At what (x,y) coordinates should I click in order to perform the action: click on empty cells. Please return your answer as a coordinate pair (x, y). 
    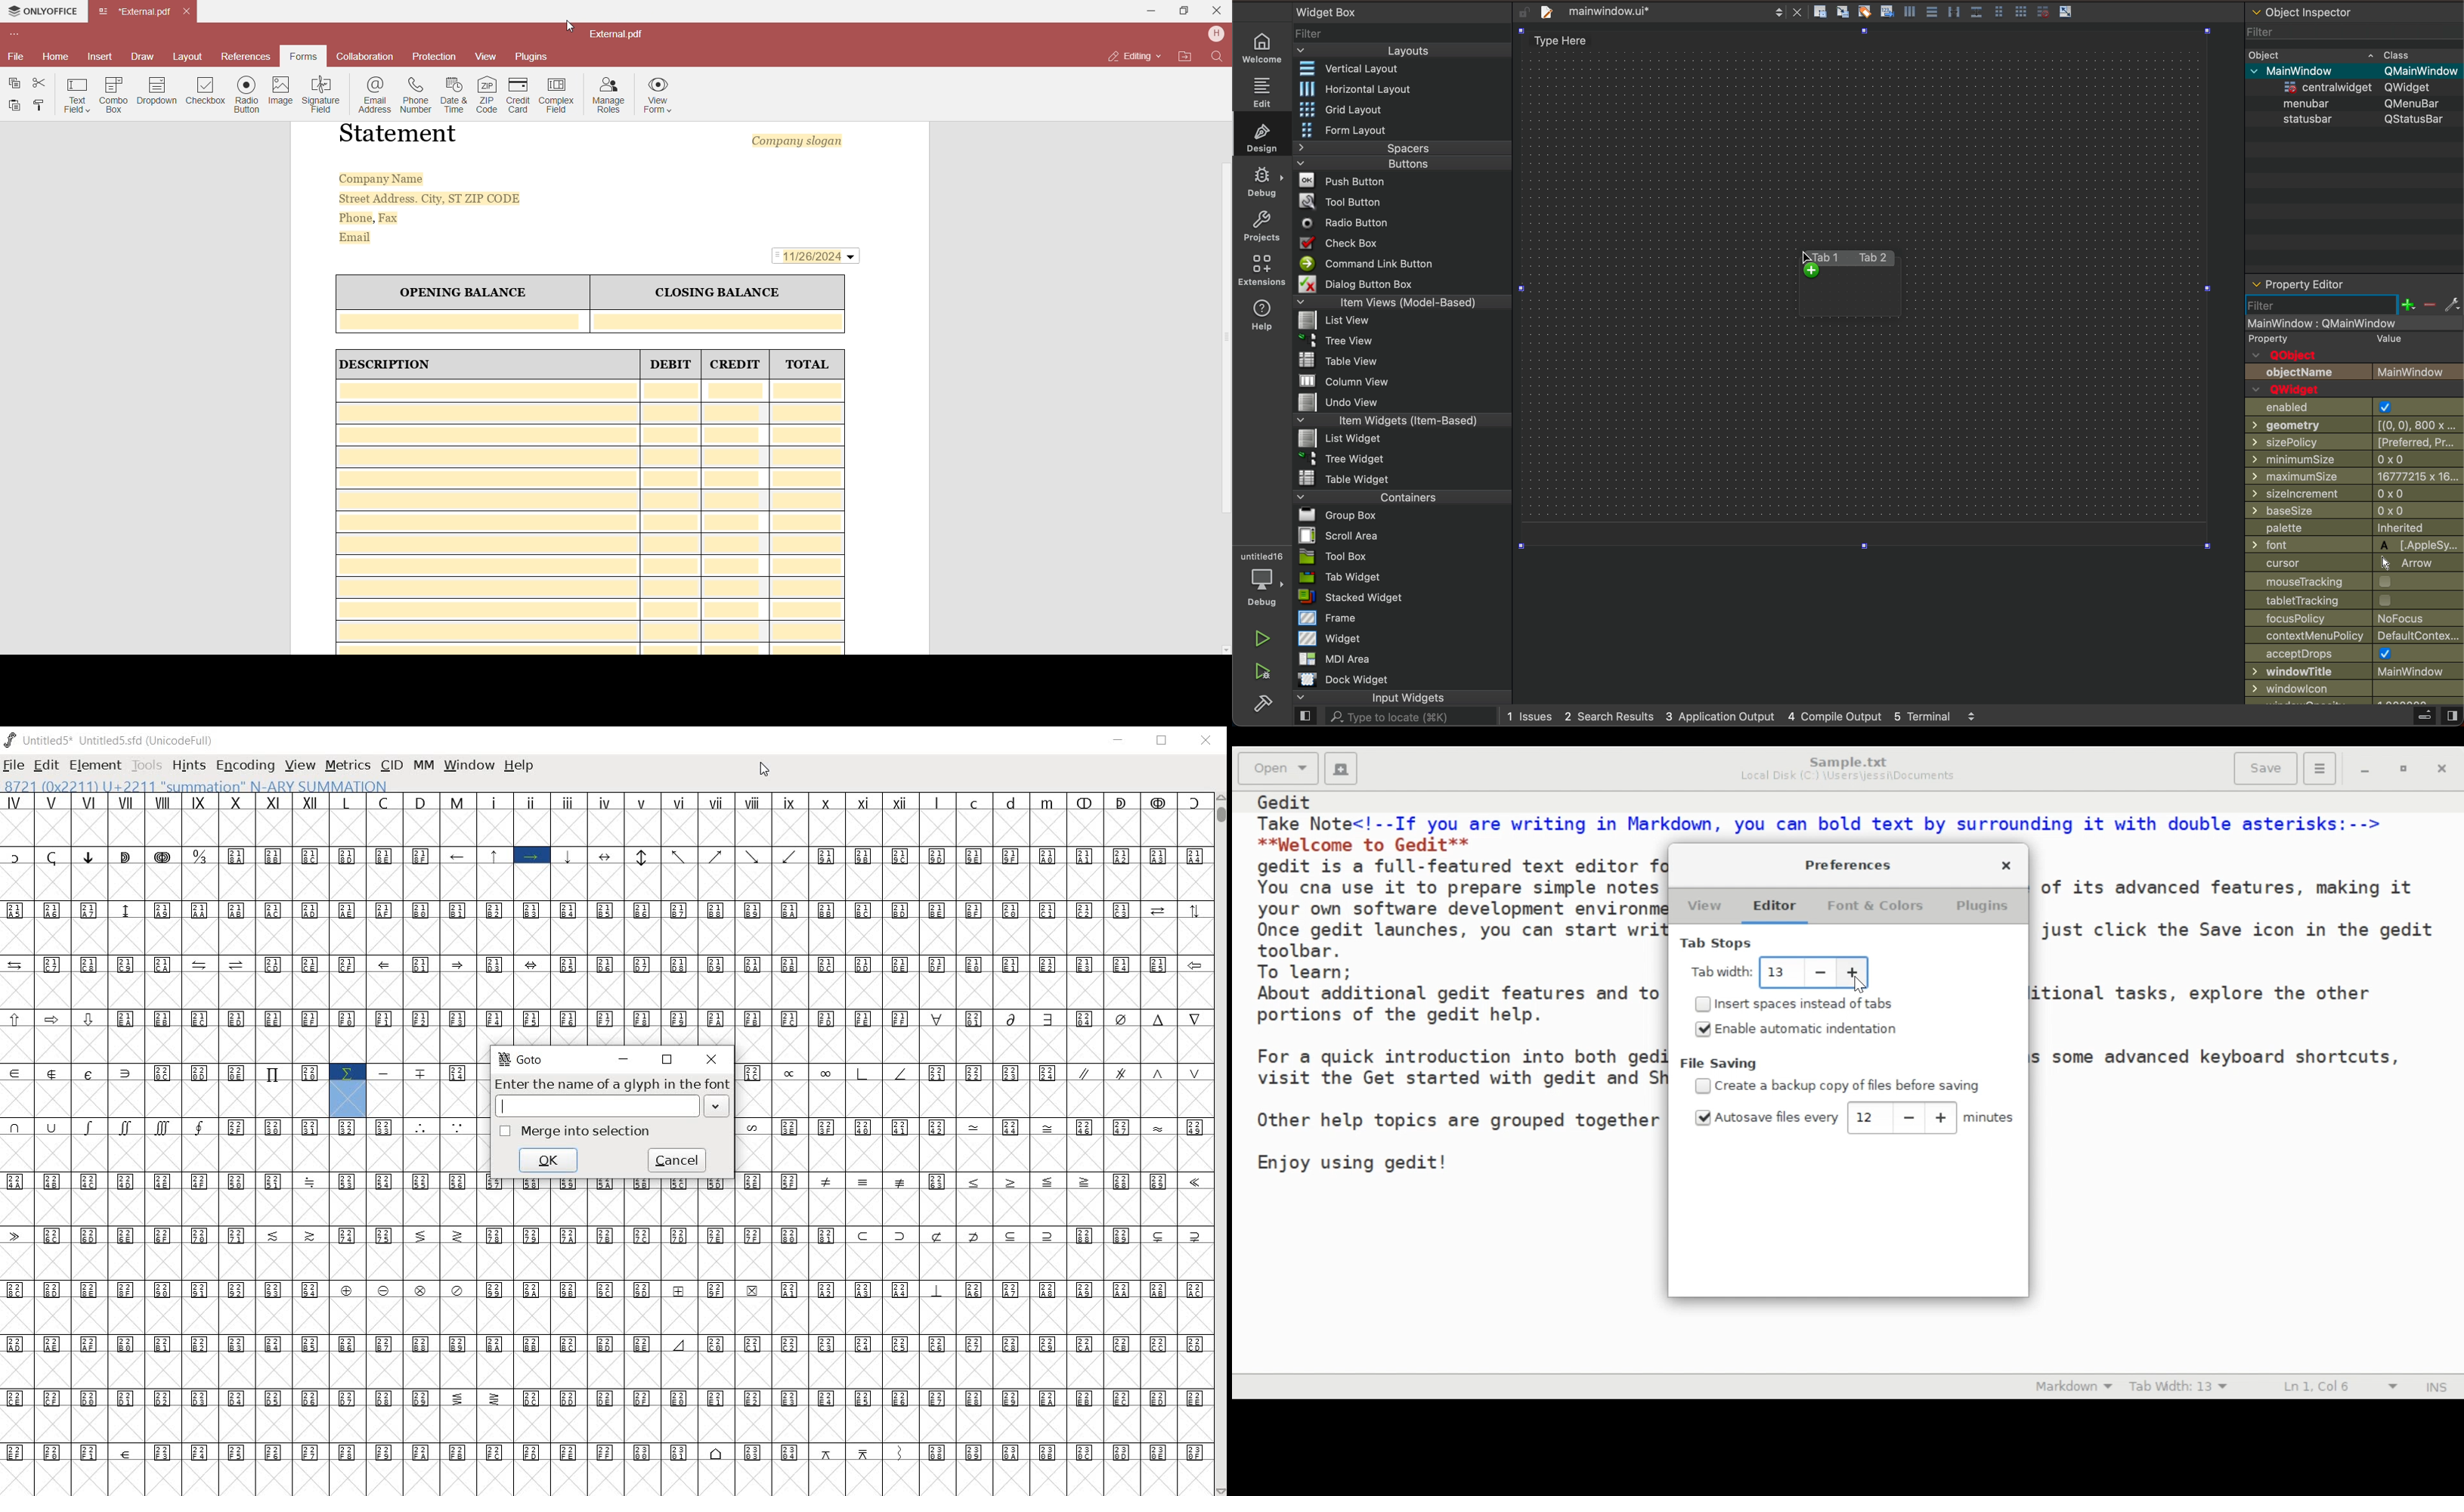
    Looking at the image, I should click on (973, 1101).